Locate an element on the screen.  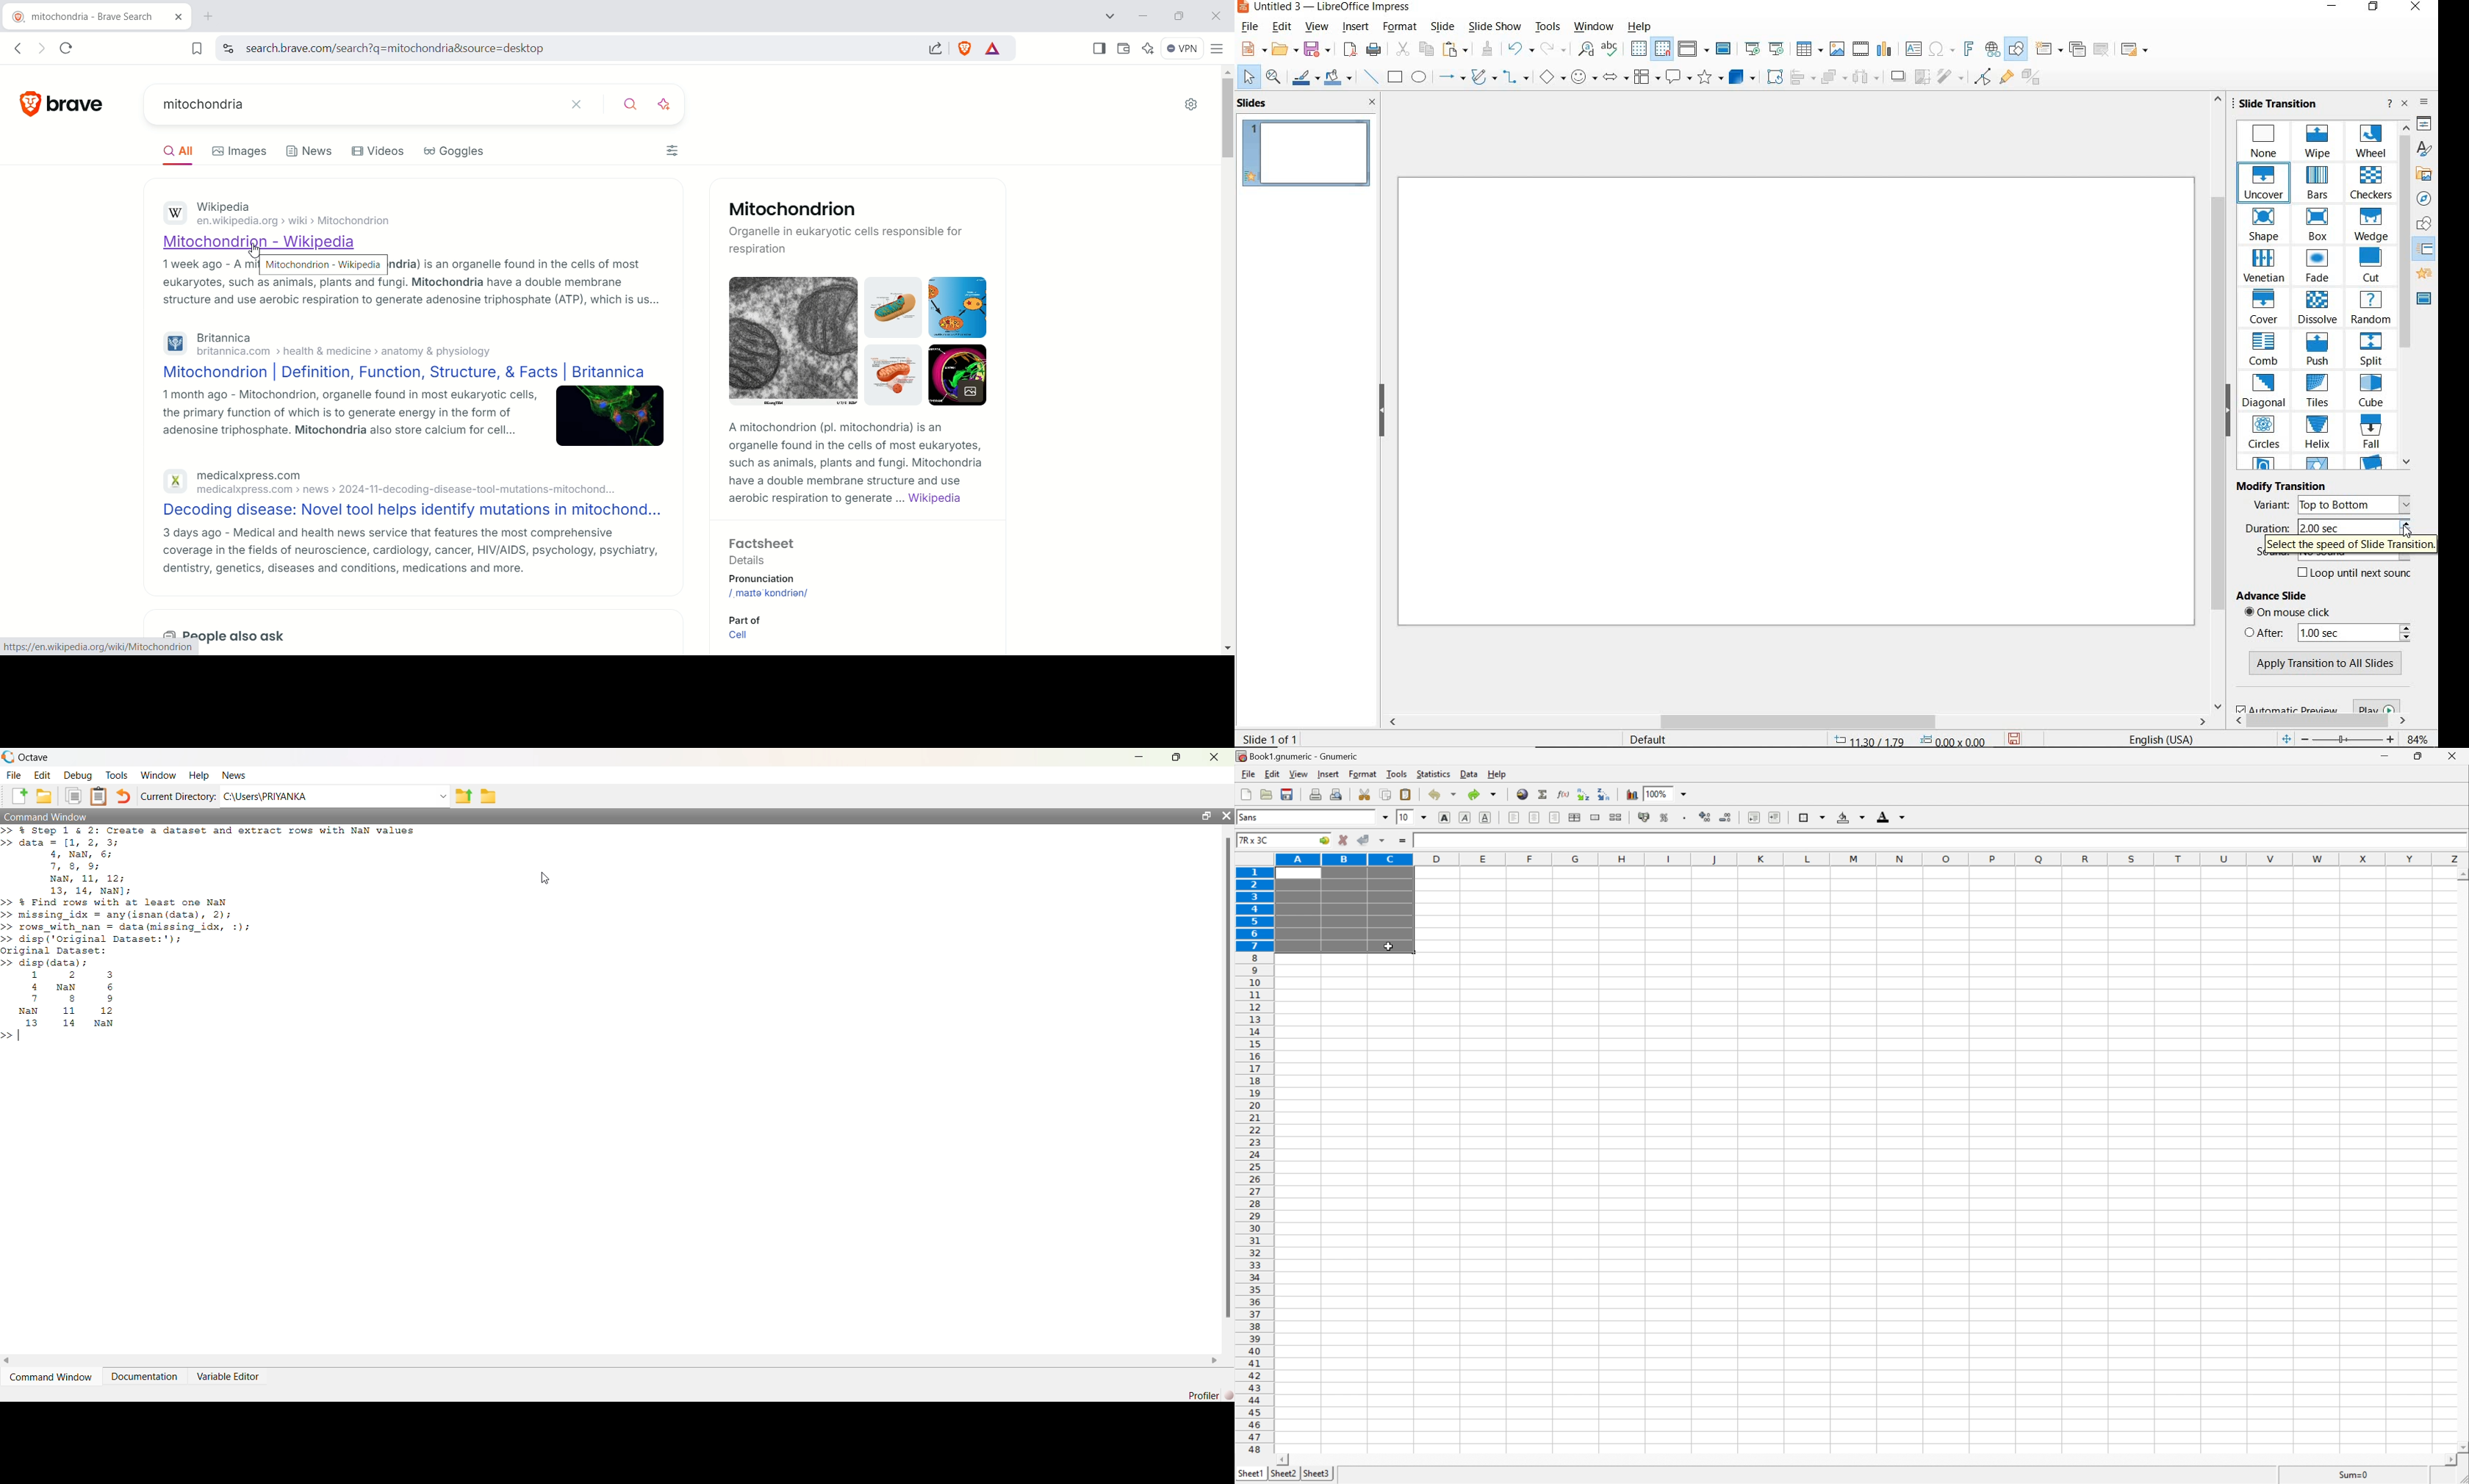
SLIDE FROM FIRST SLIDE is located at coordinates (1752, 49).